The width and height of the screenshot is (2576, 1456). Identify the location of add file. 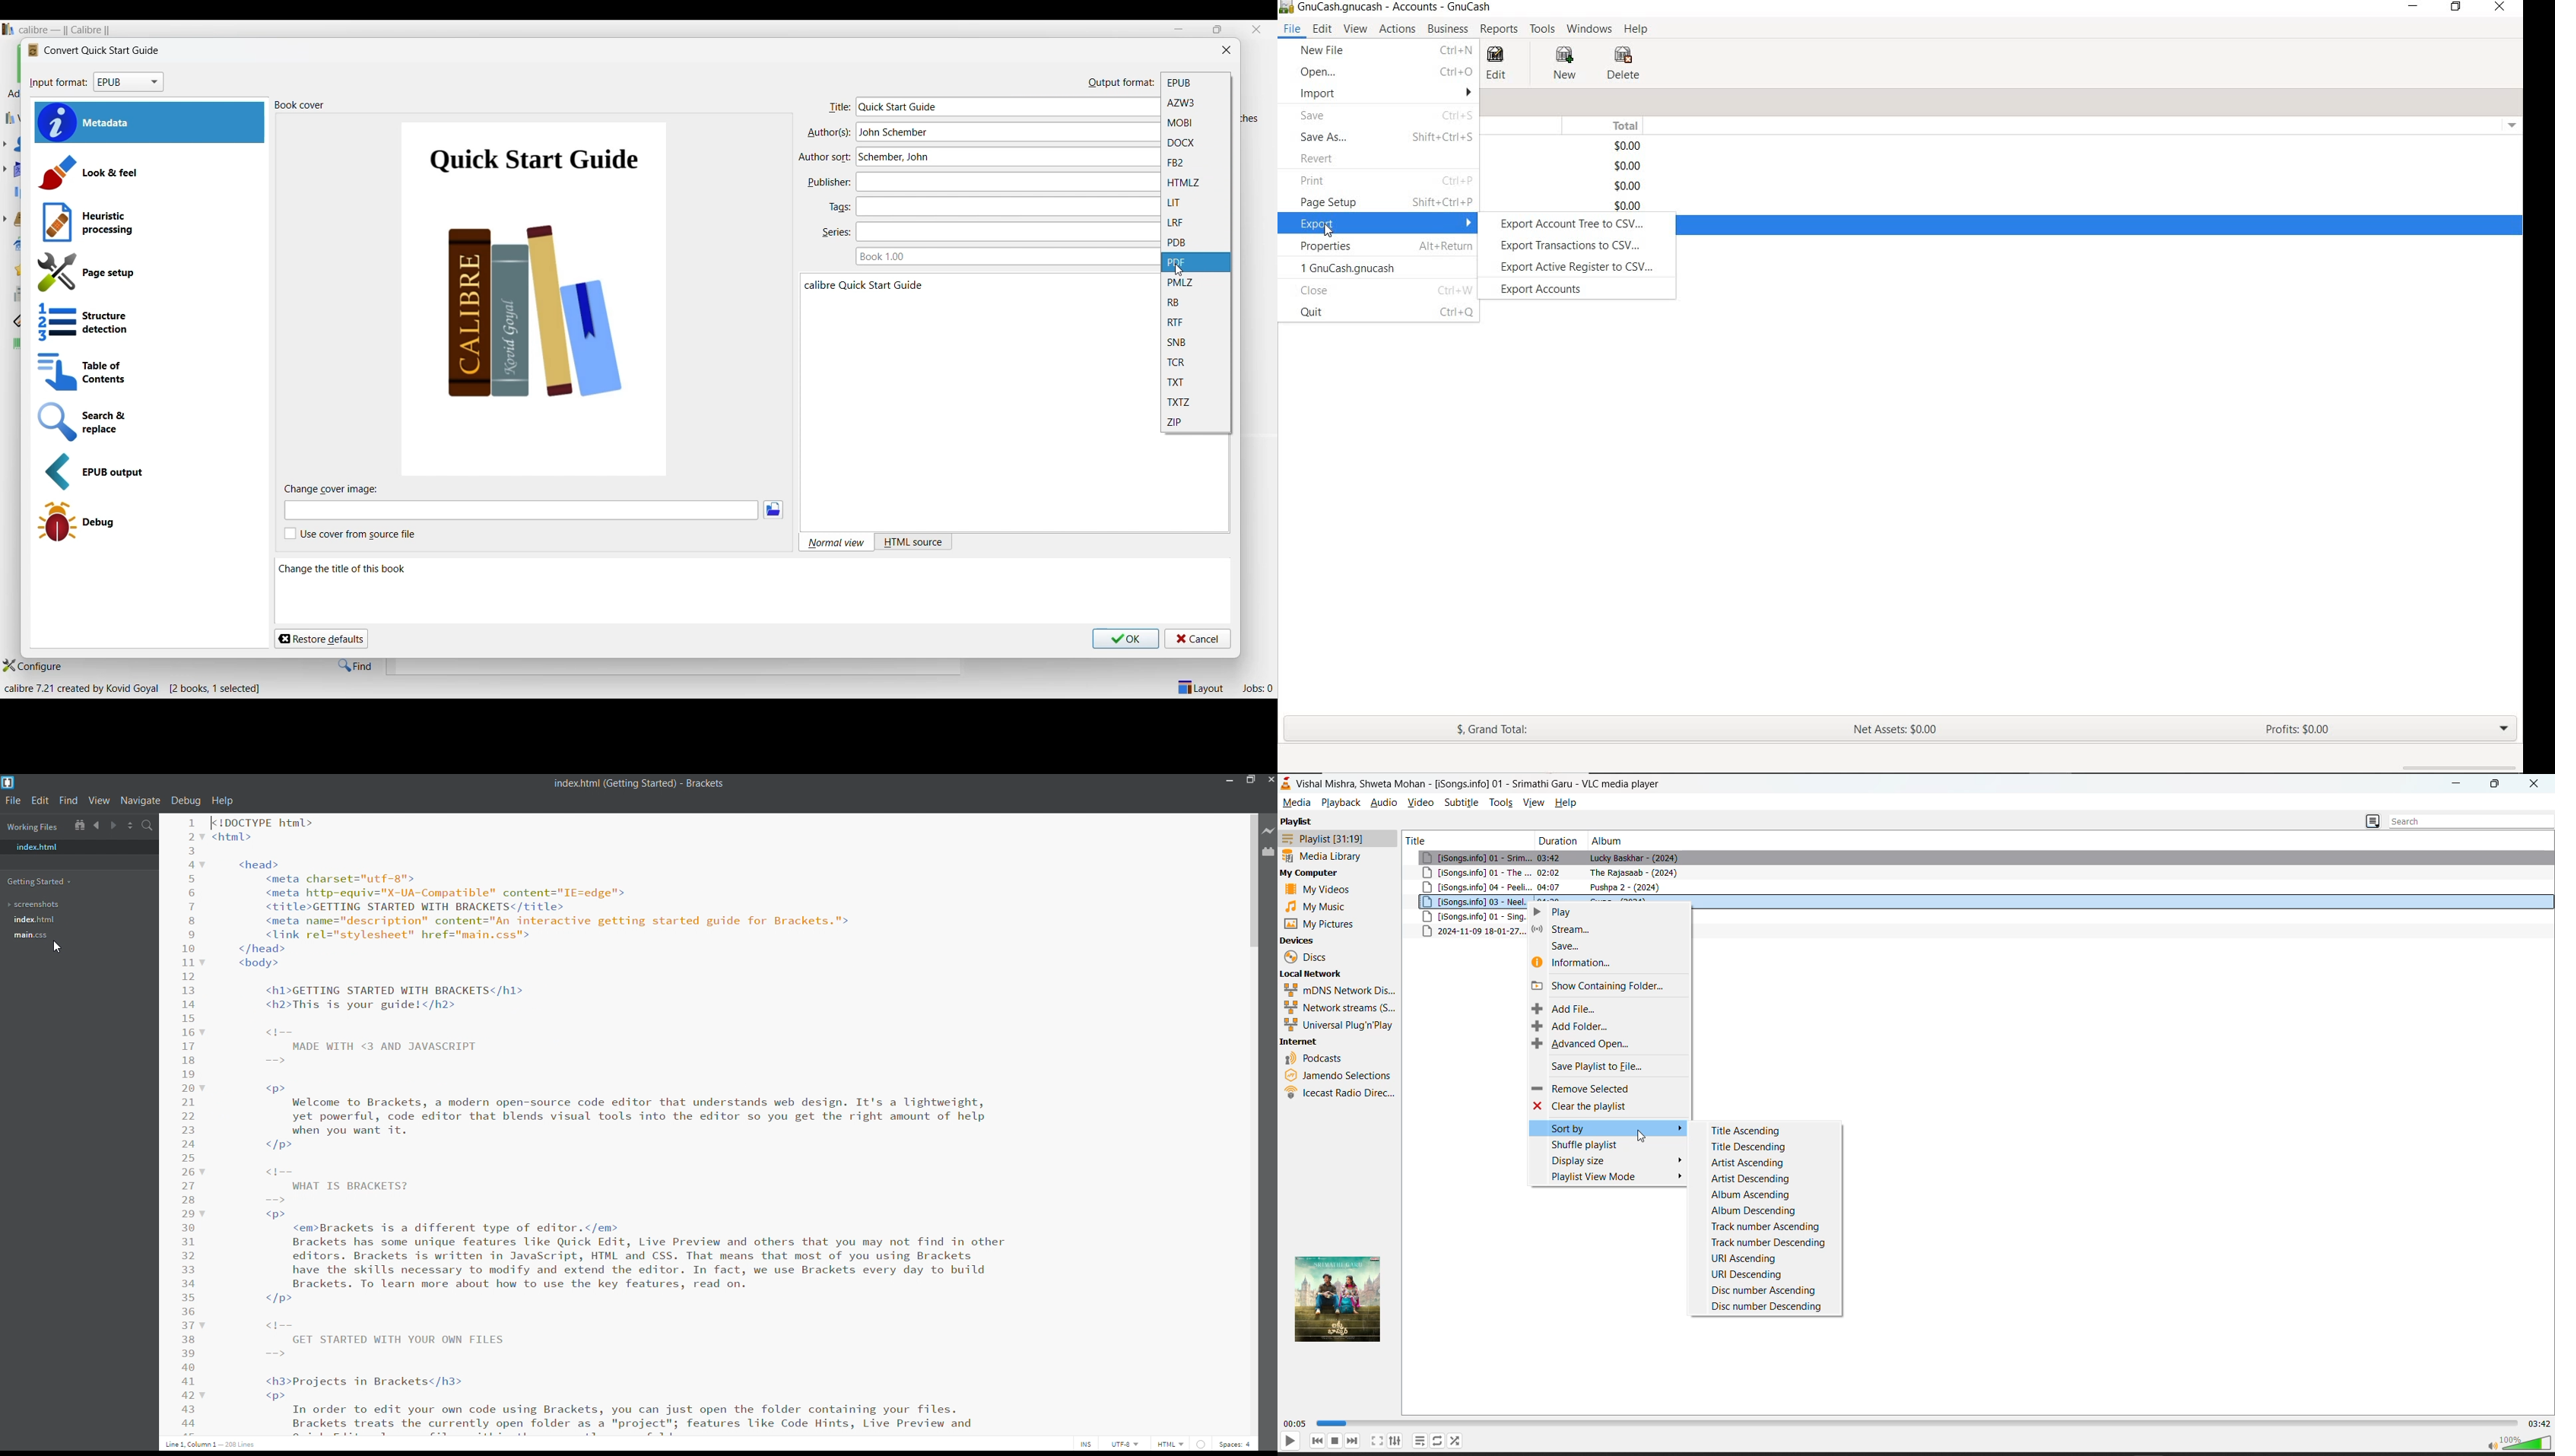
(1609, 1009).